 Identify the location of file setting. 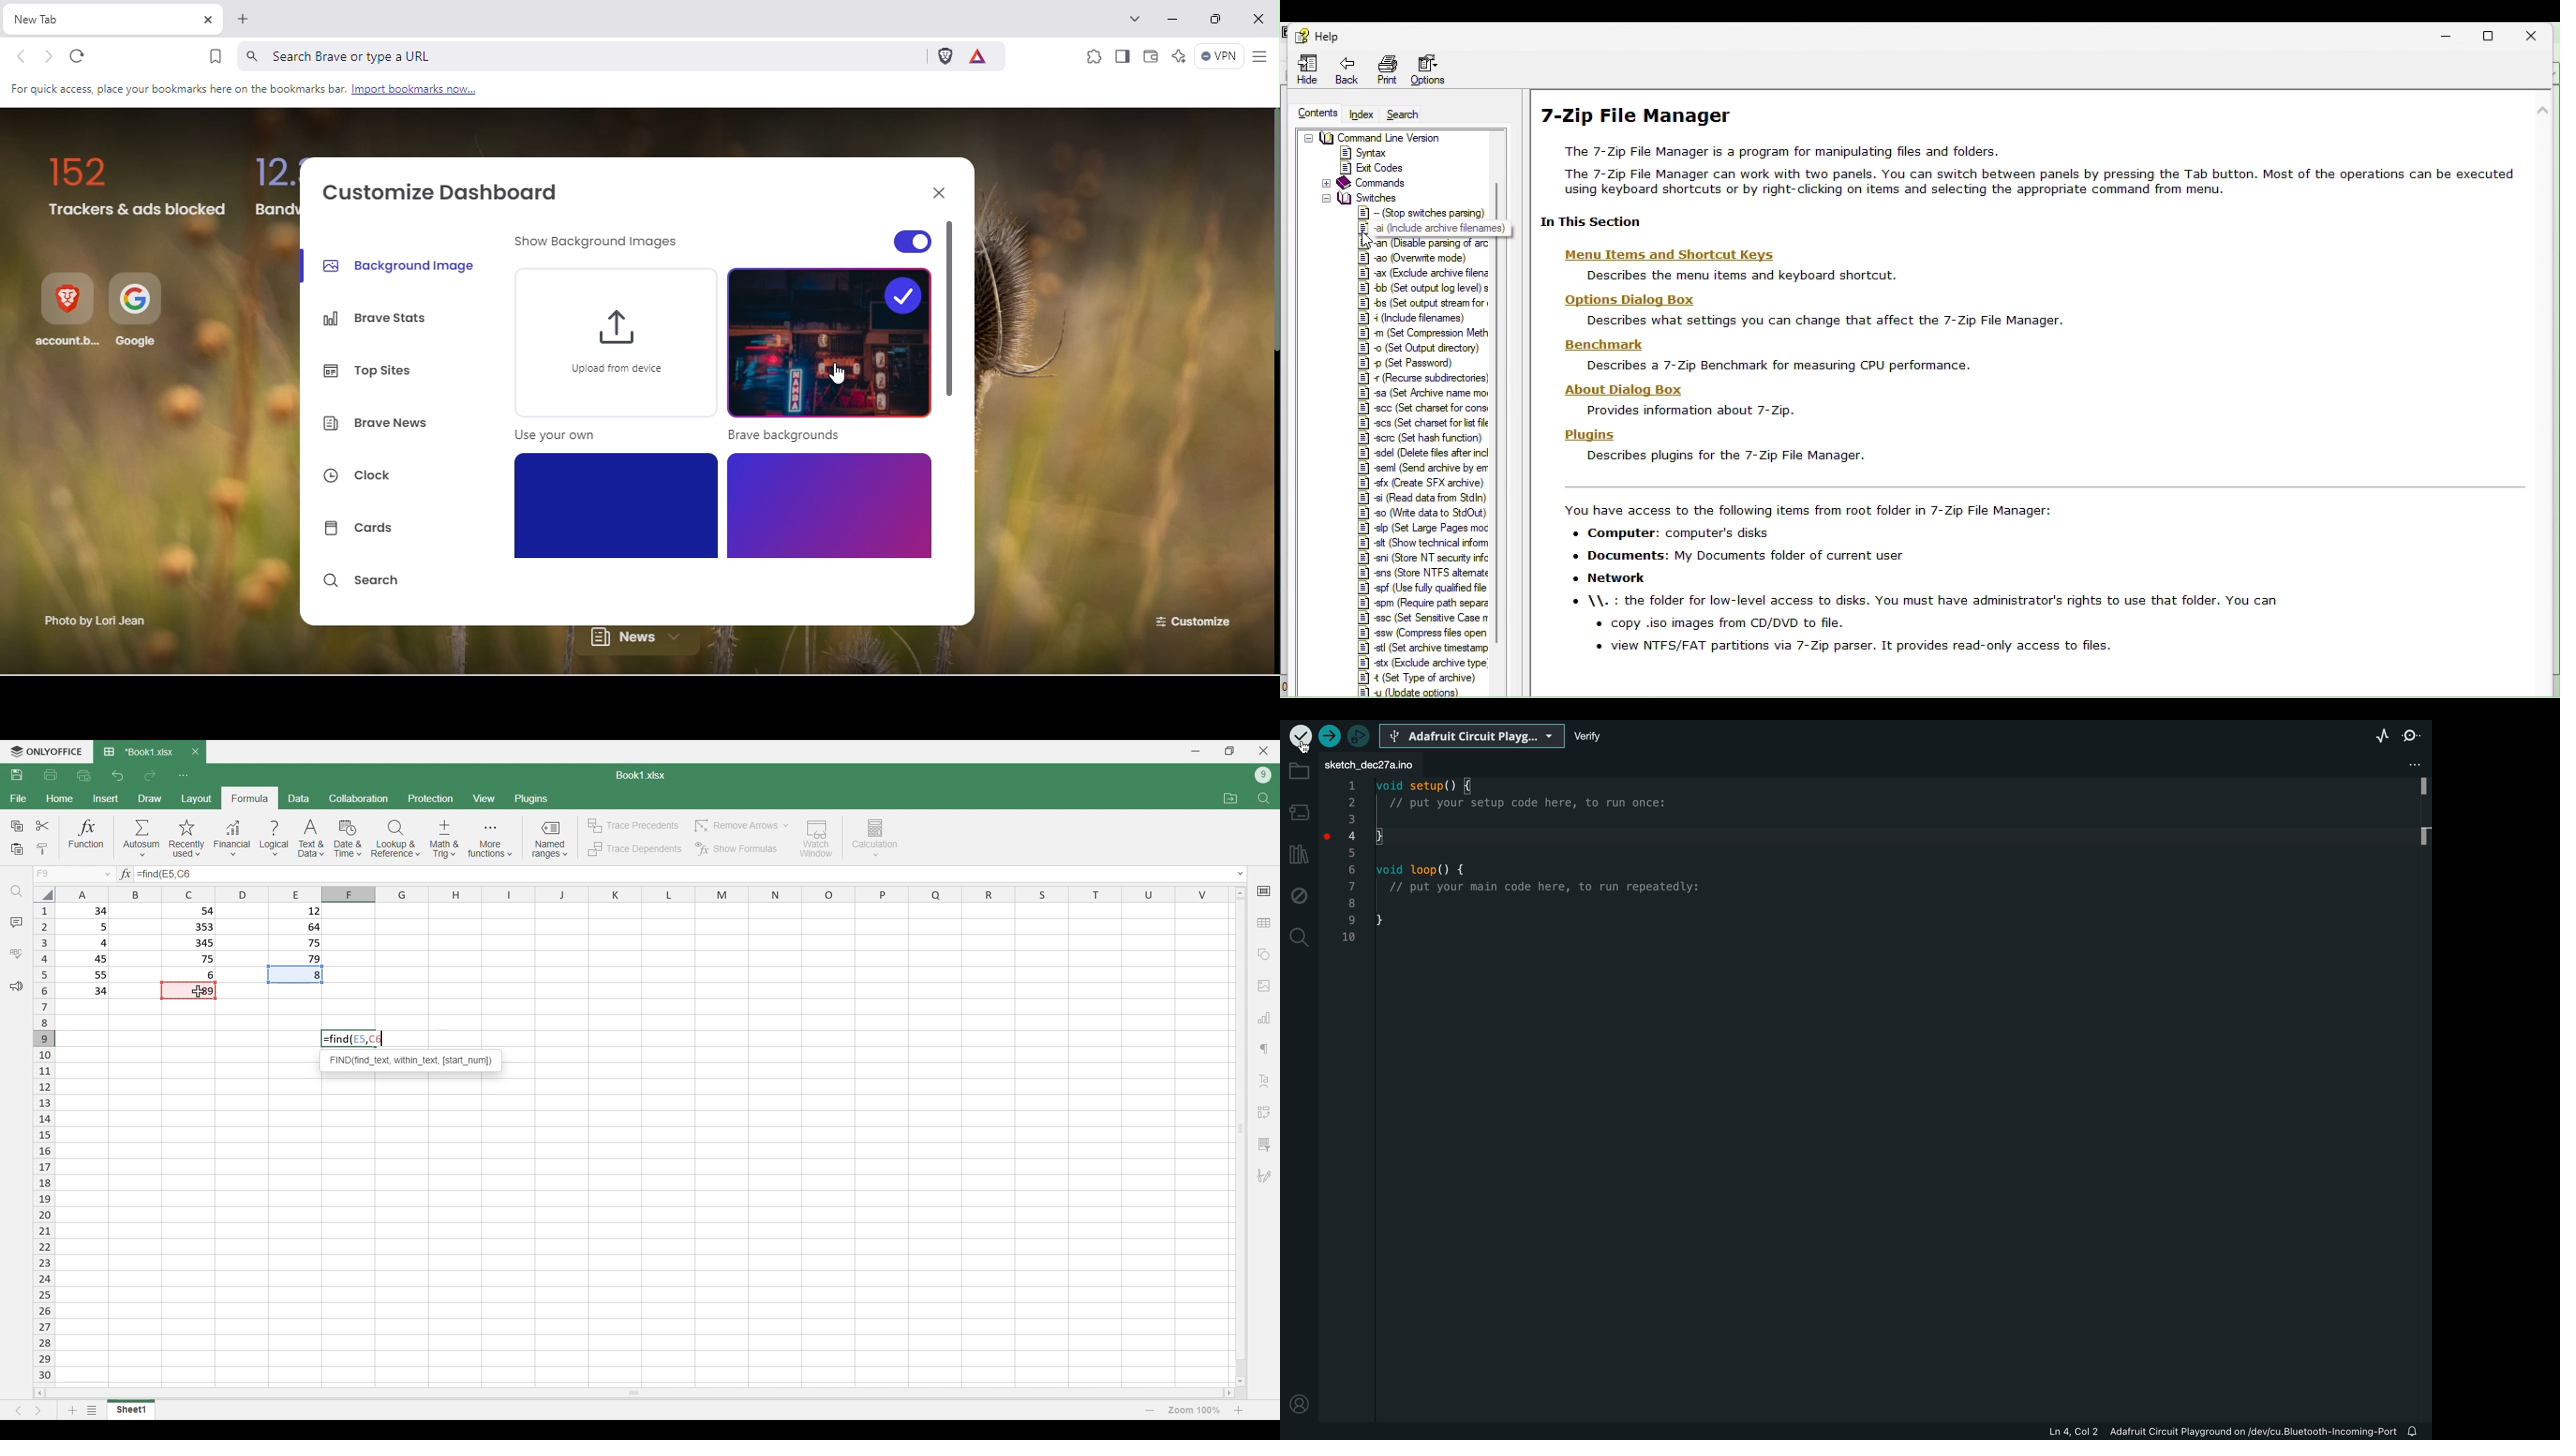
(2401, 765).